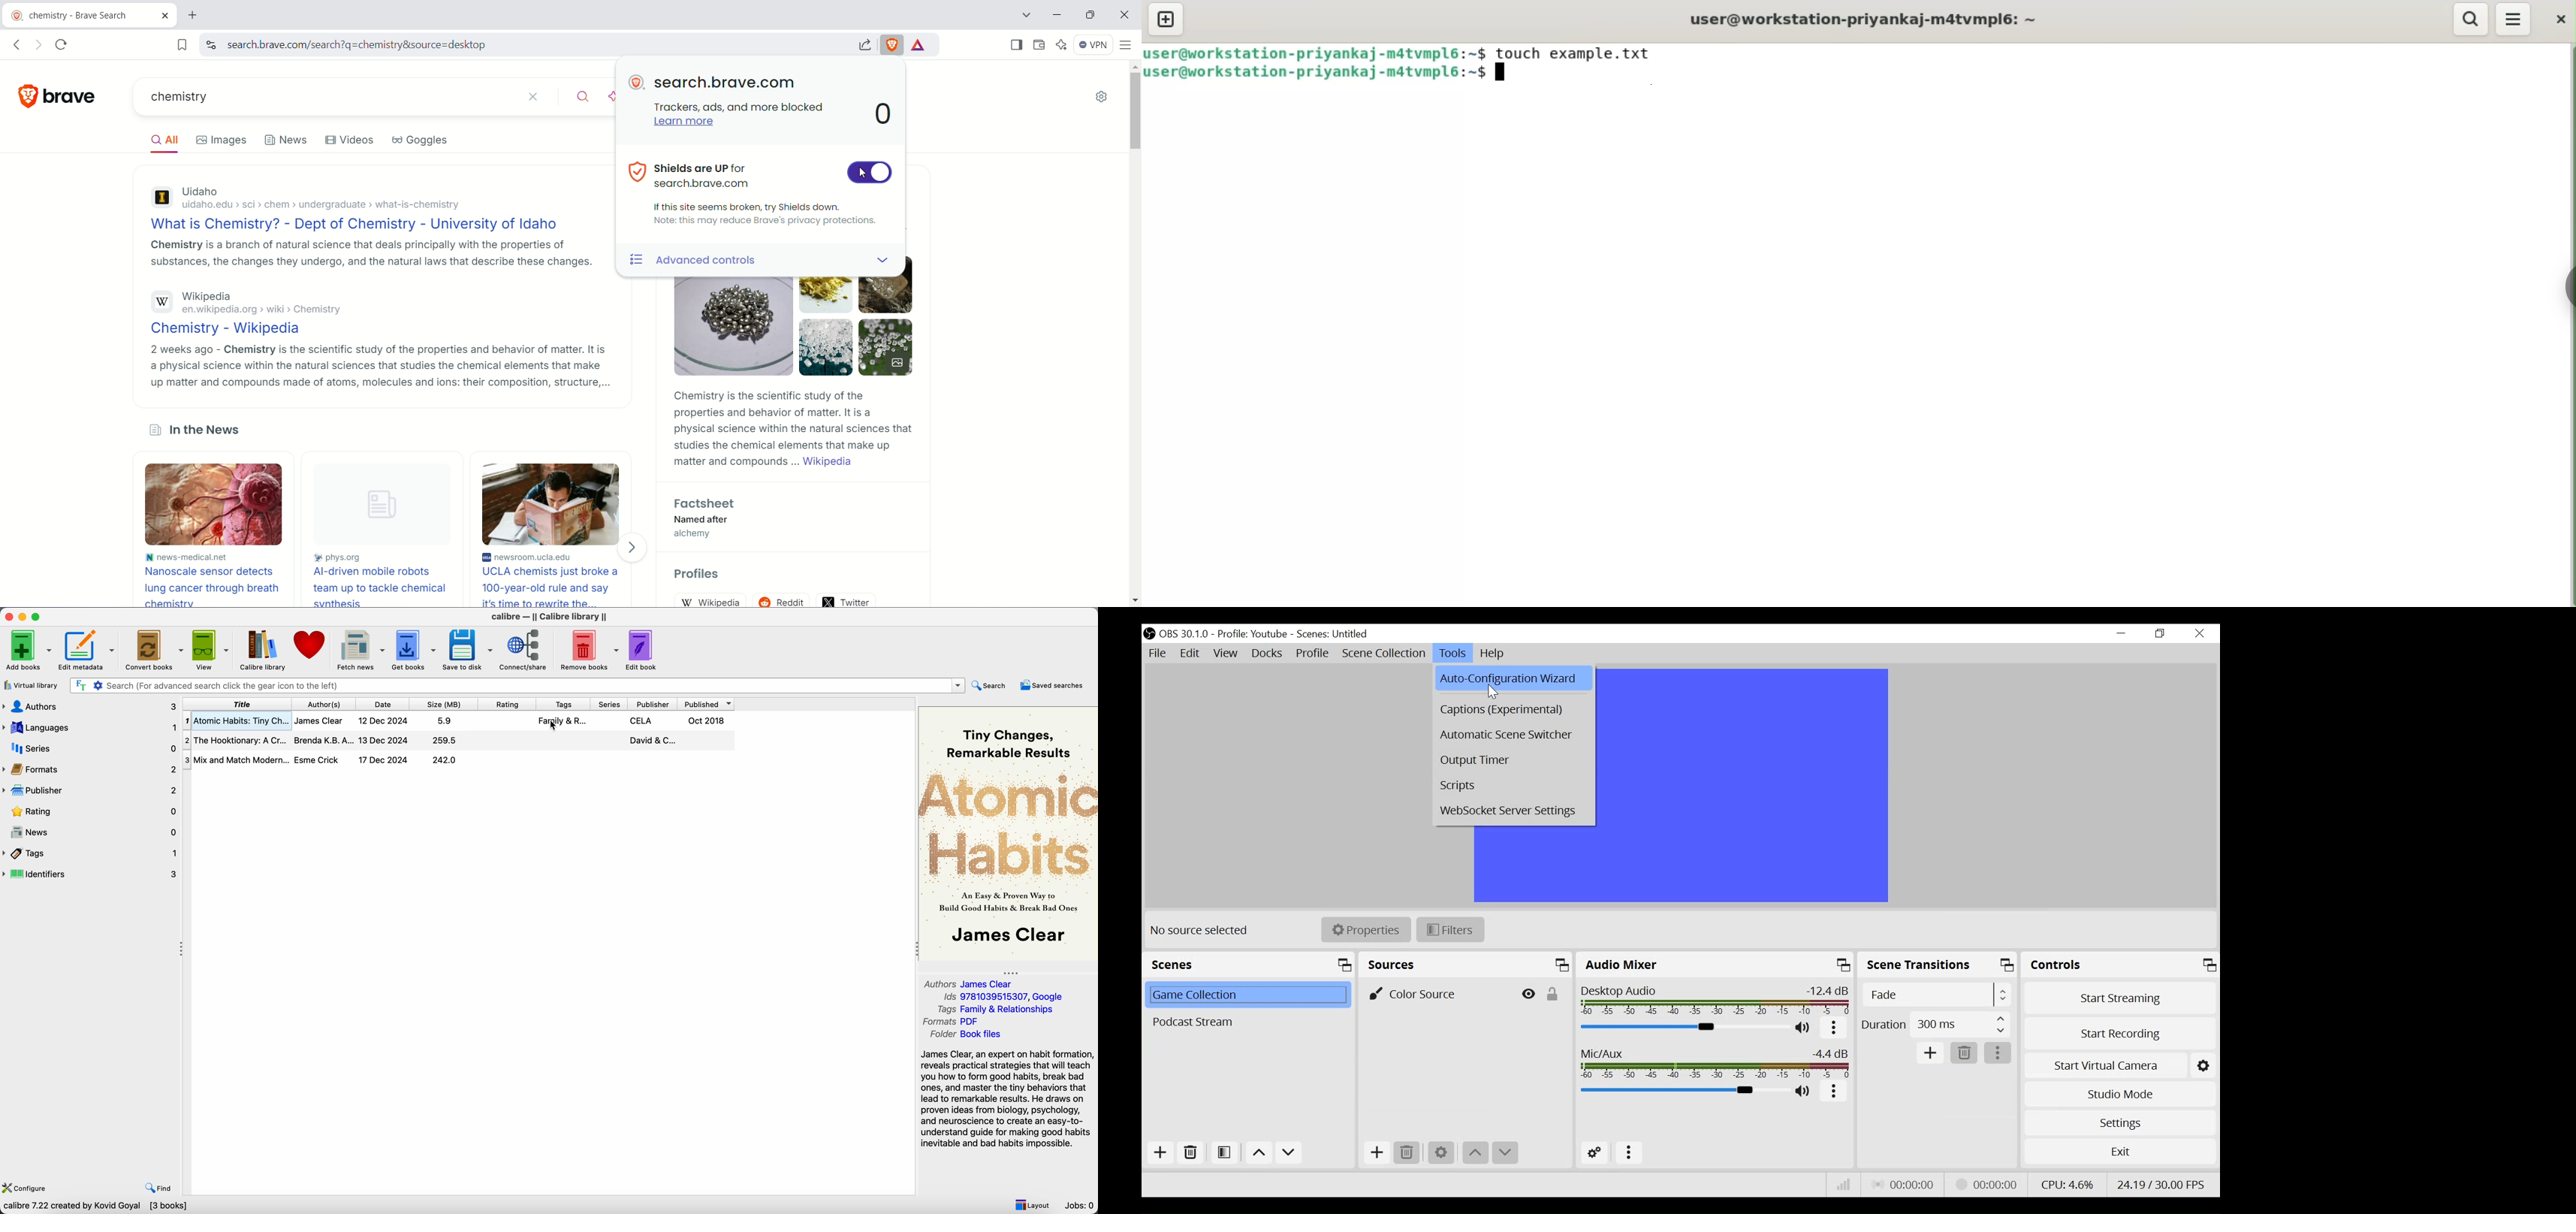 This screenshot has width=2576, height=1232. I want to click on move down, so click(1289, 1153).